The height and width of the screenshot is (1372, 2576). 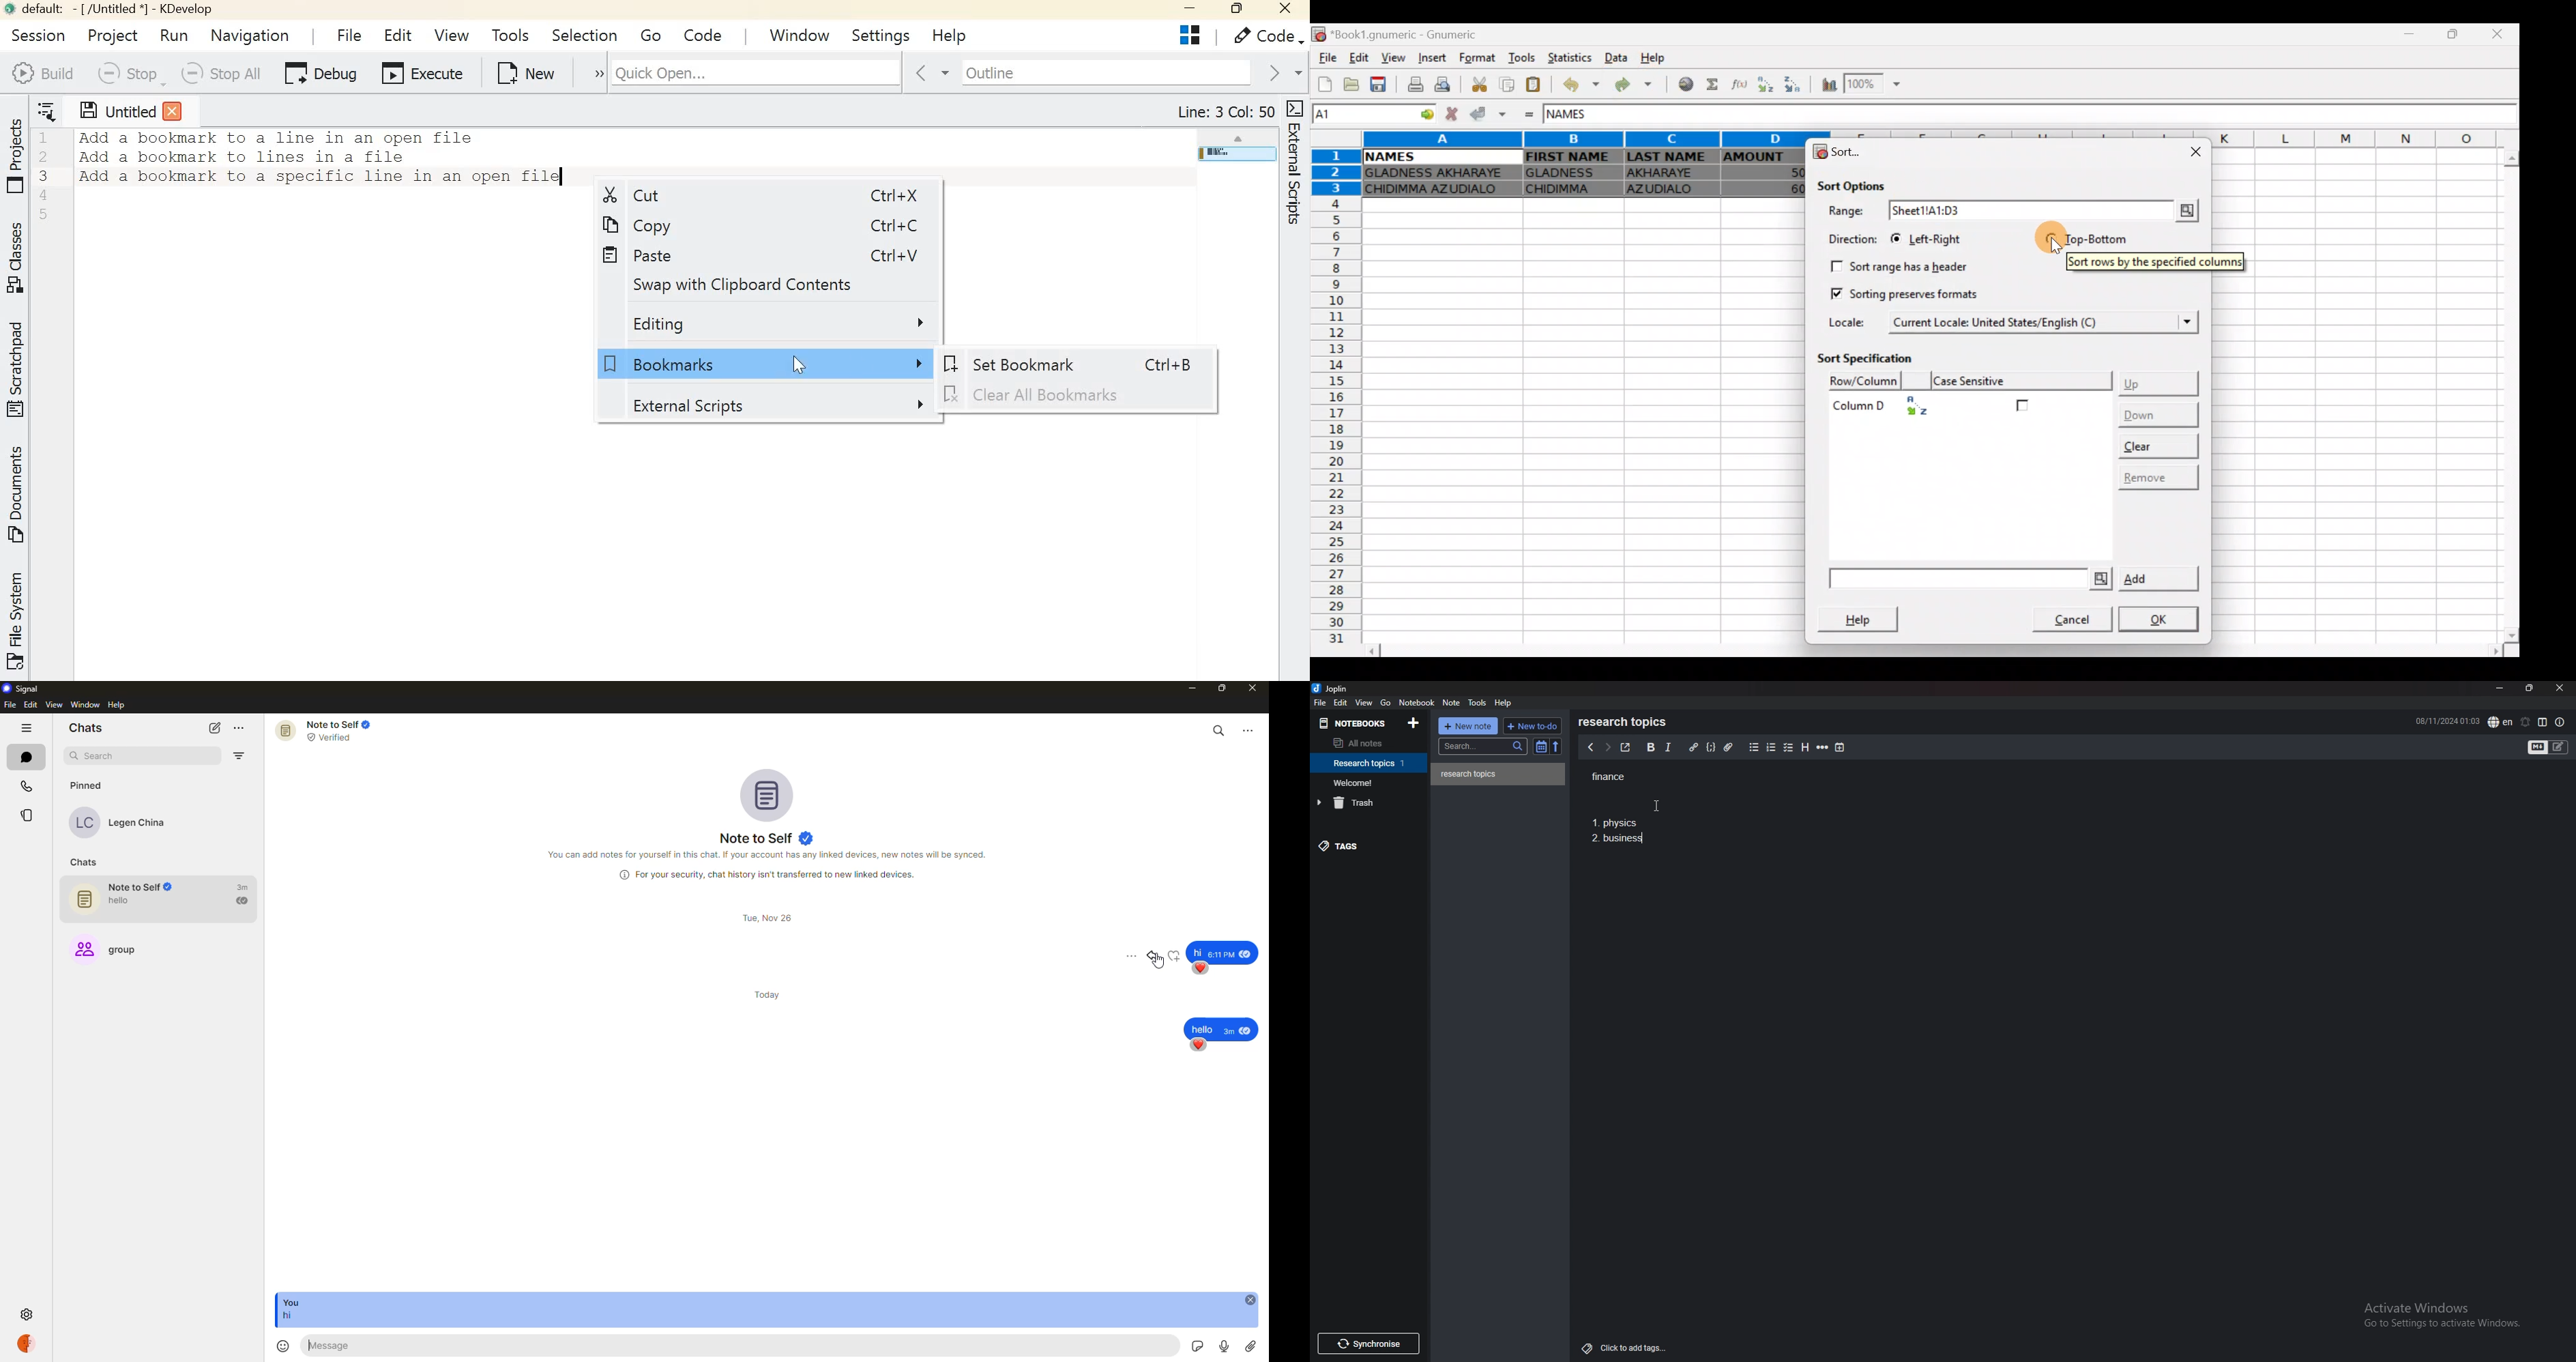 What do you see at coordinates (1435, 57) in the screenshot?
I see `Insert` at bounding box center [1435, 57].